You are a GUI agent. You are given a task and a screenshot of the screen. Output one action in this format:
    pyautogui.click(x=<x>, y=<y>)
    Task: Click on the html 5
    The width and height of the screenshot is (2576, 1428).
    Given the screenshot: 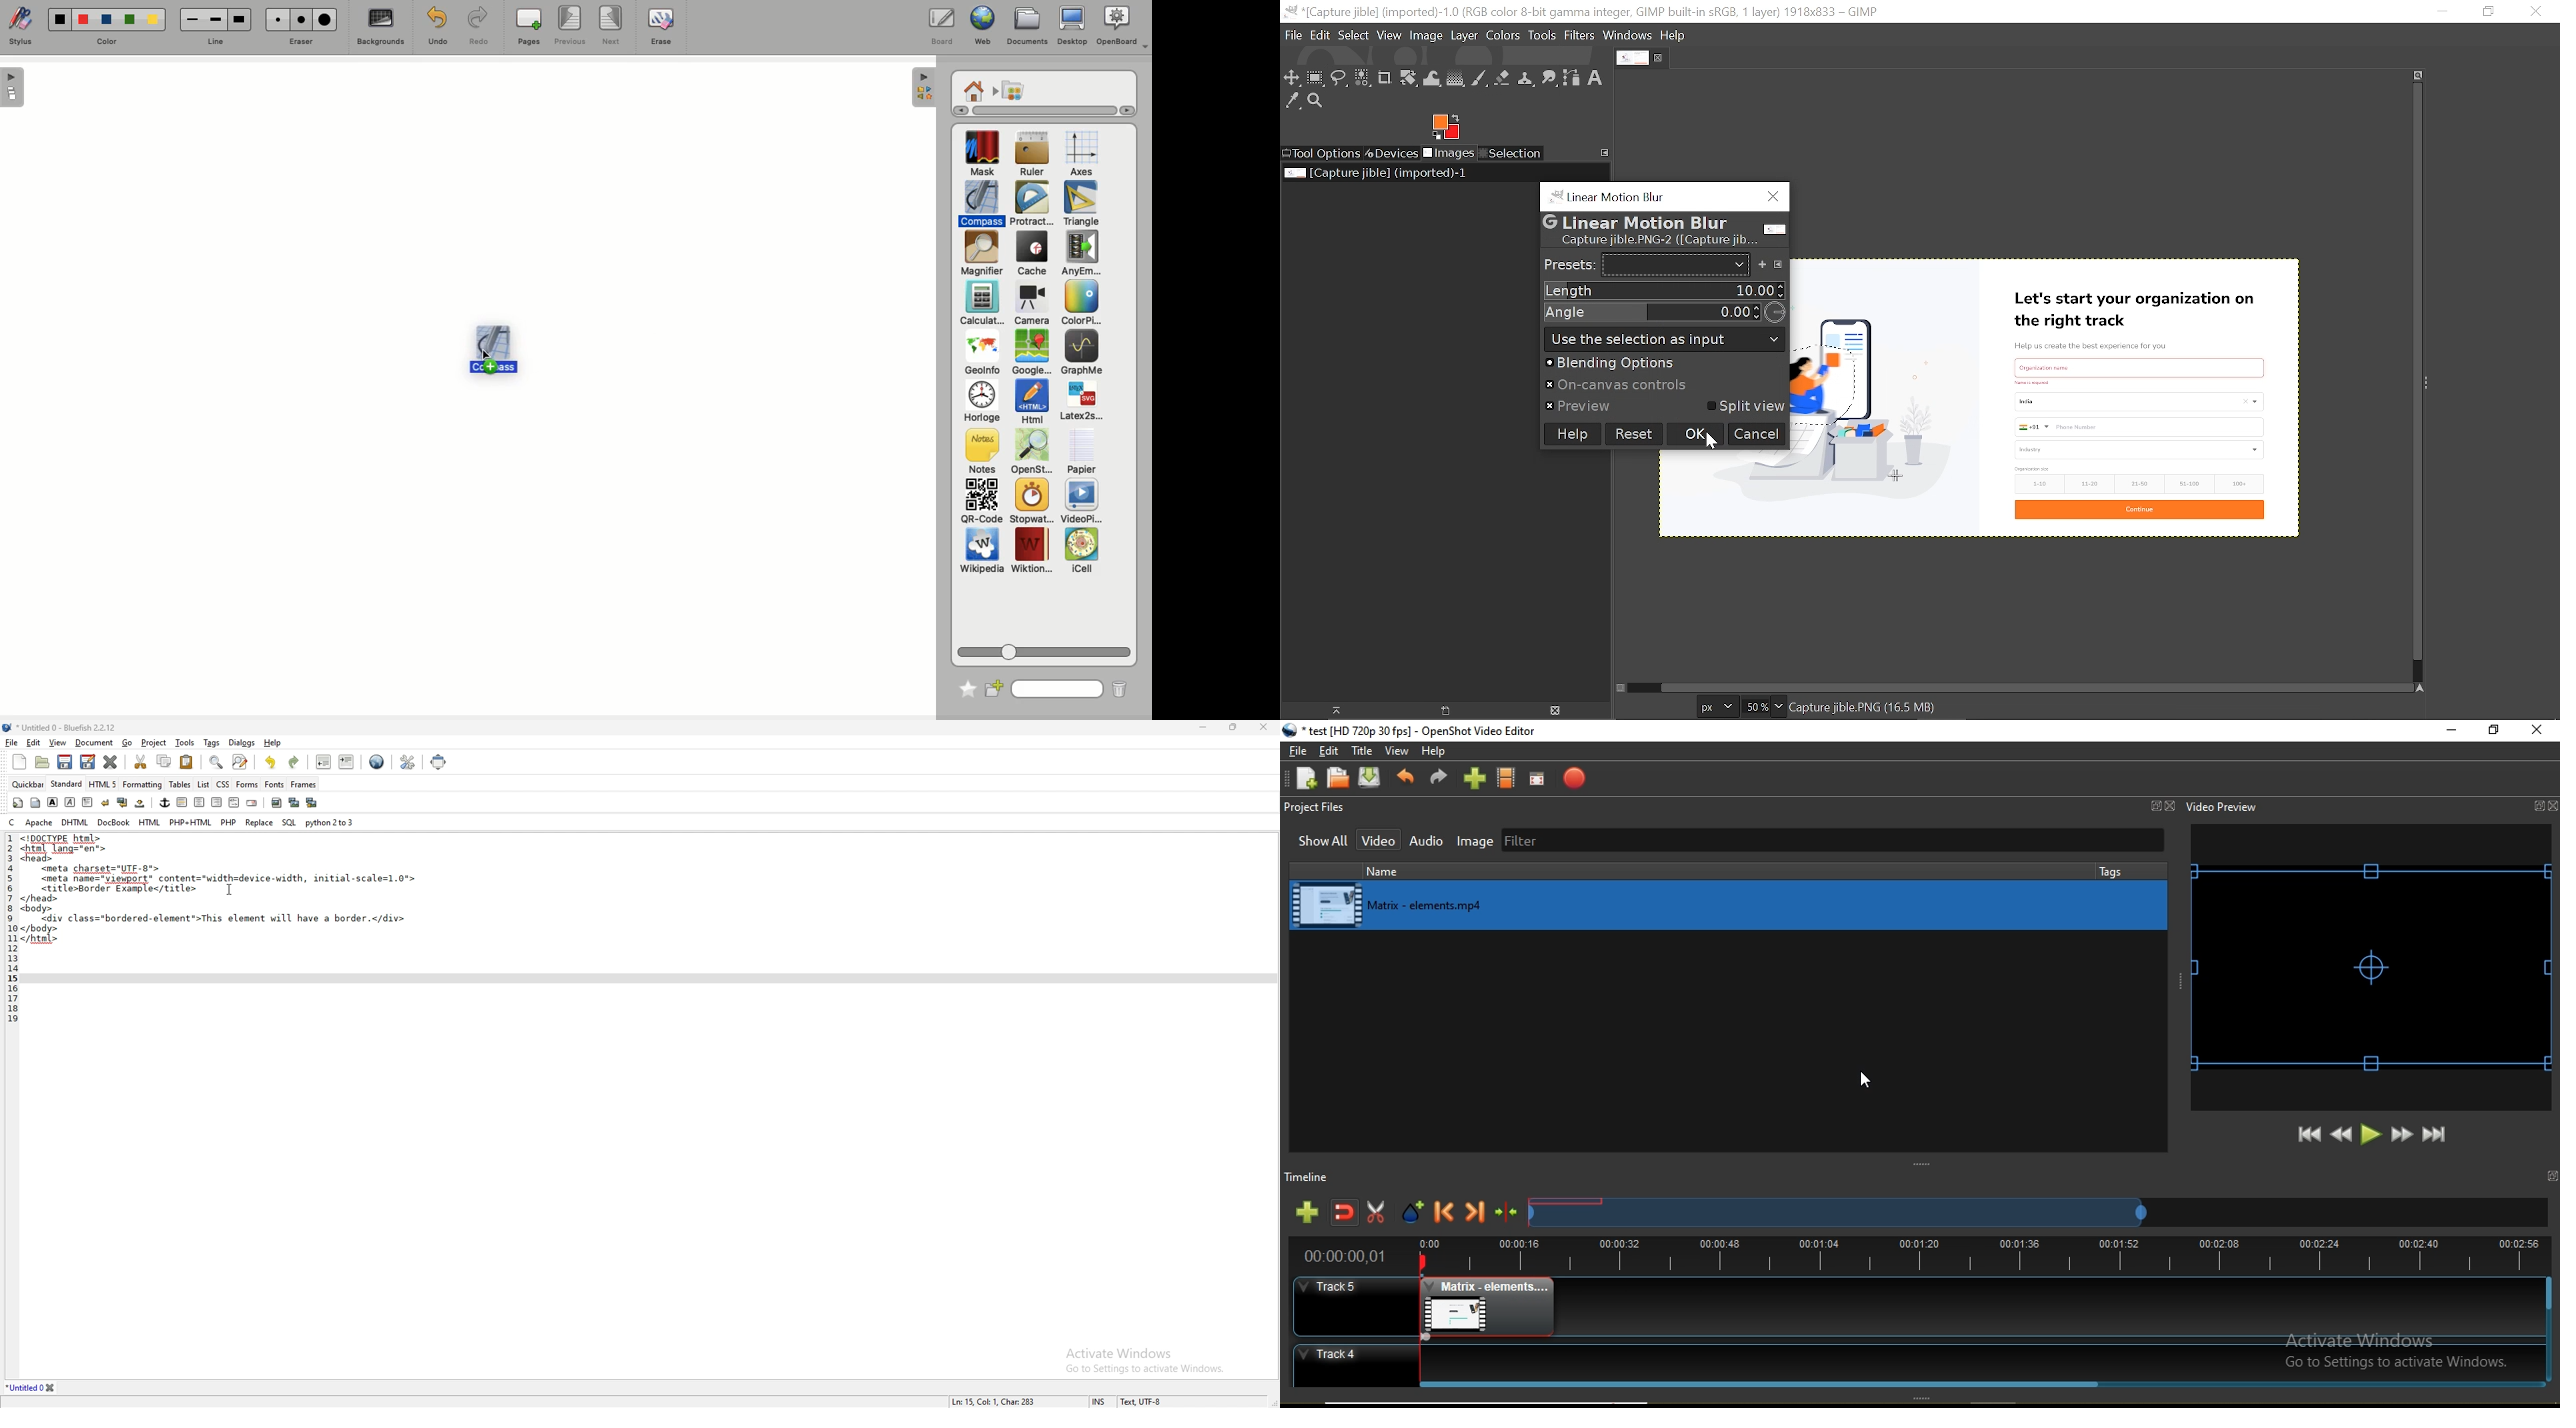 What is the action you would take?
    pyautogui.click(x=103, y=783)
    